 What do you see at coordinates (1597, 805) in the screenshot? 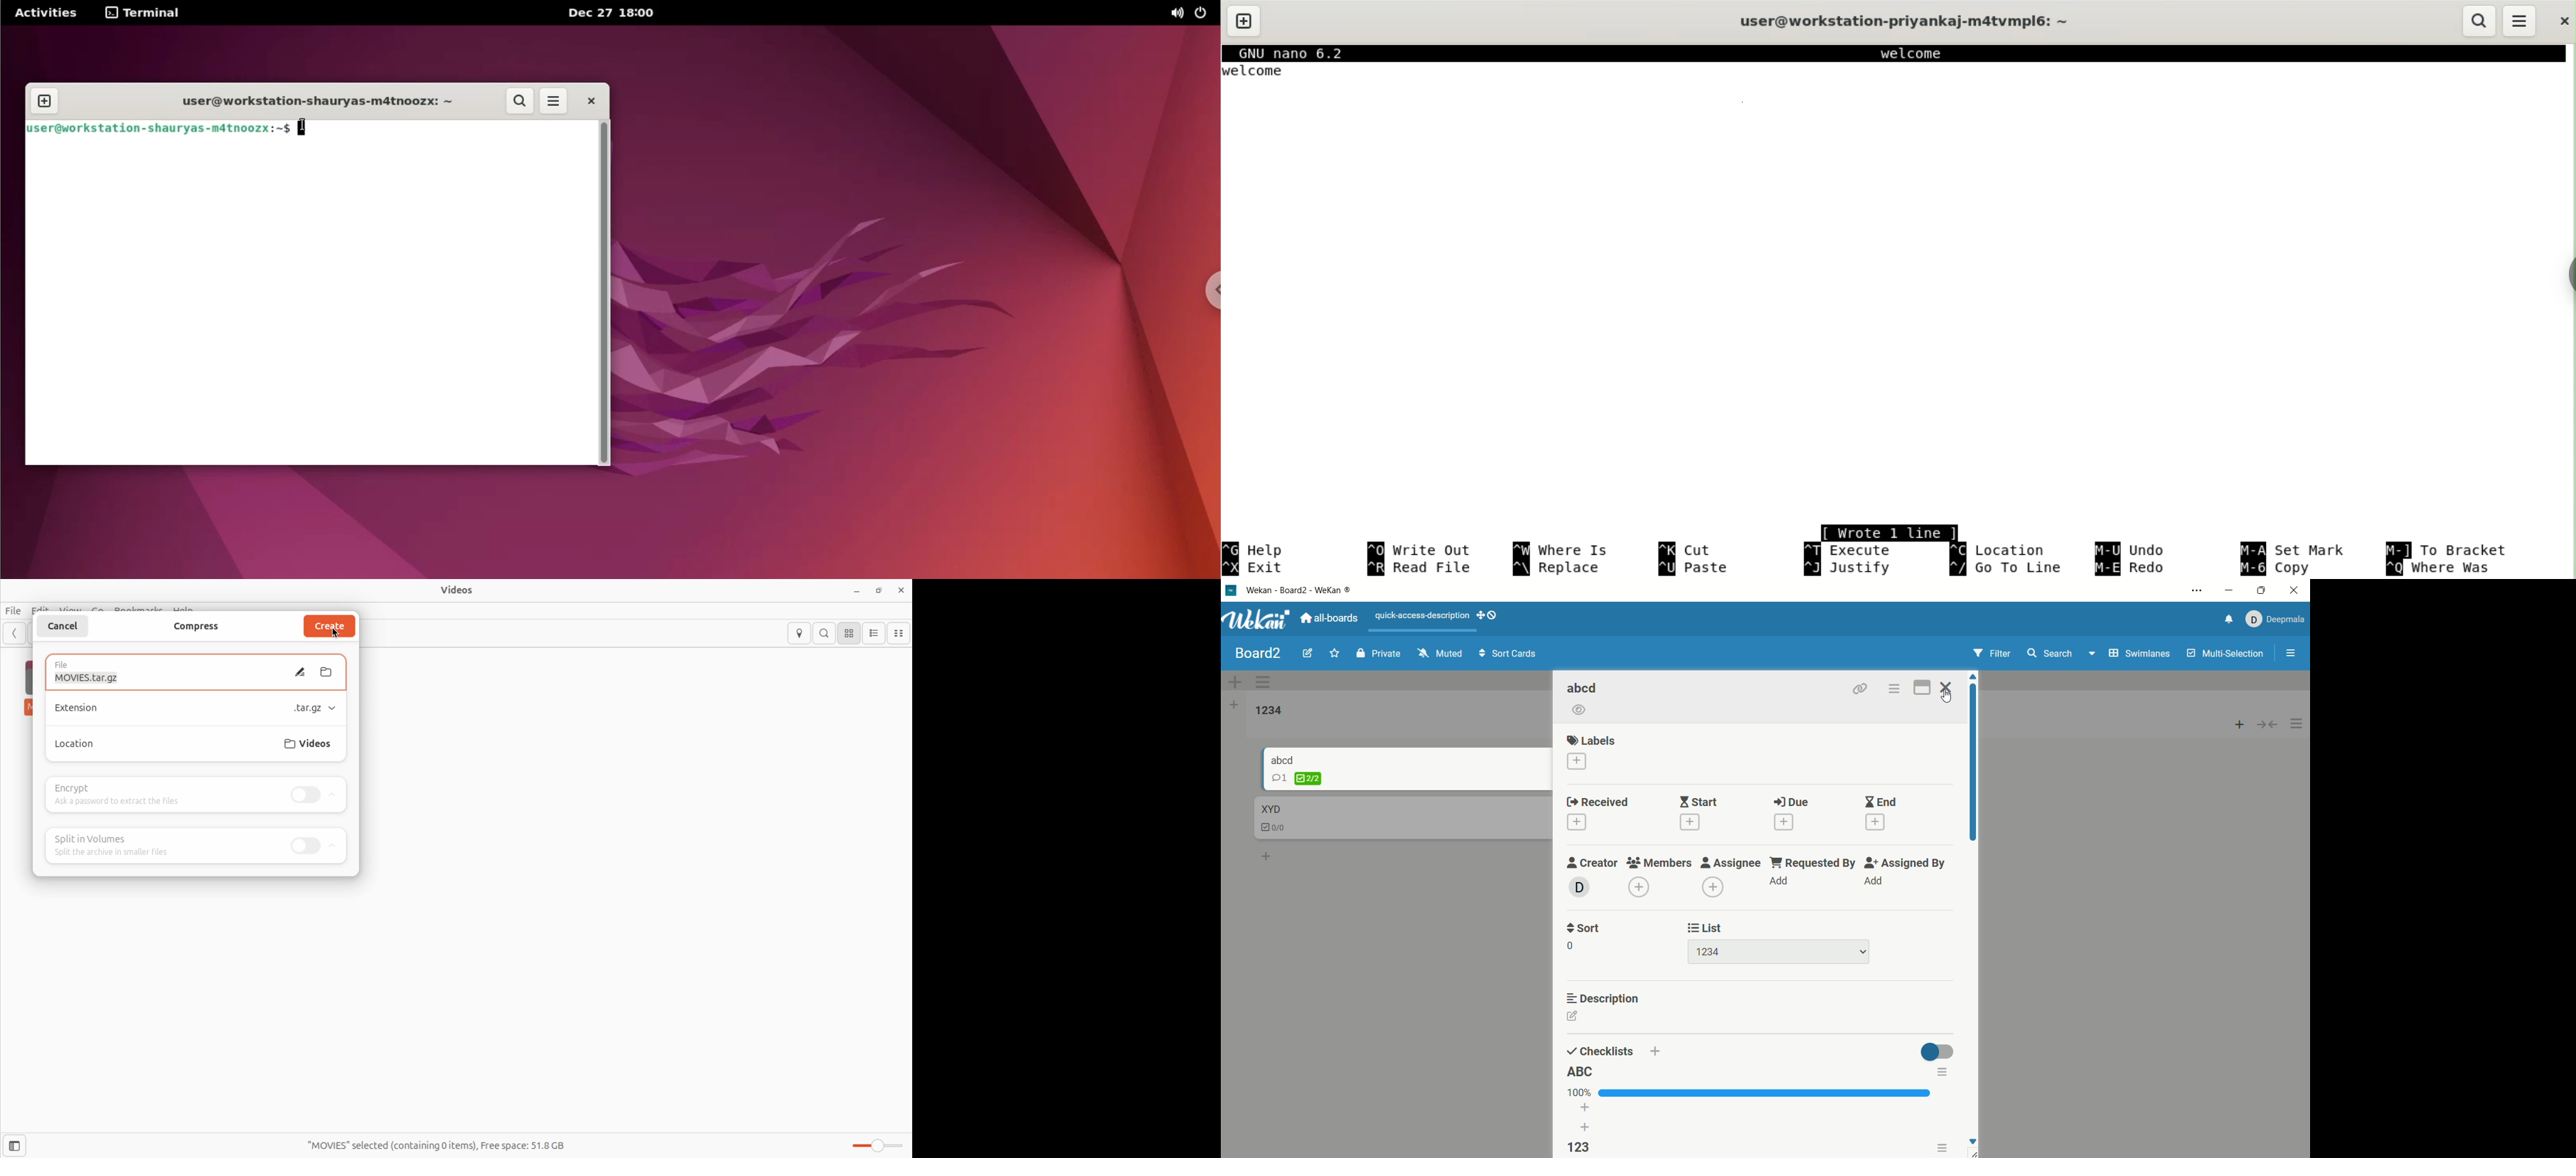
I see `received` at bounding box center [1597, 805].